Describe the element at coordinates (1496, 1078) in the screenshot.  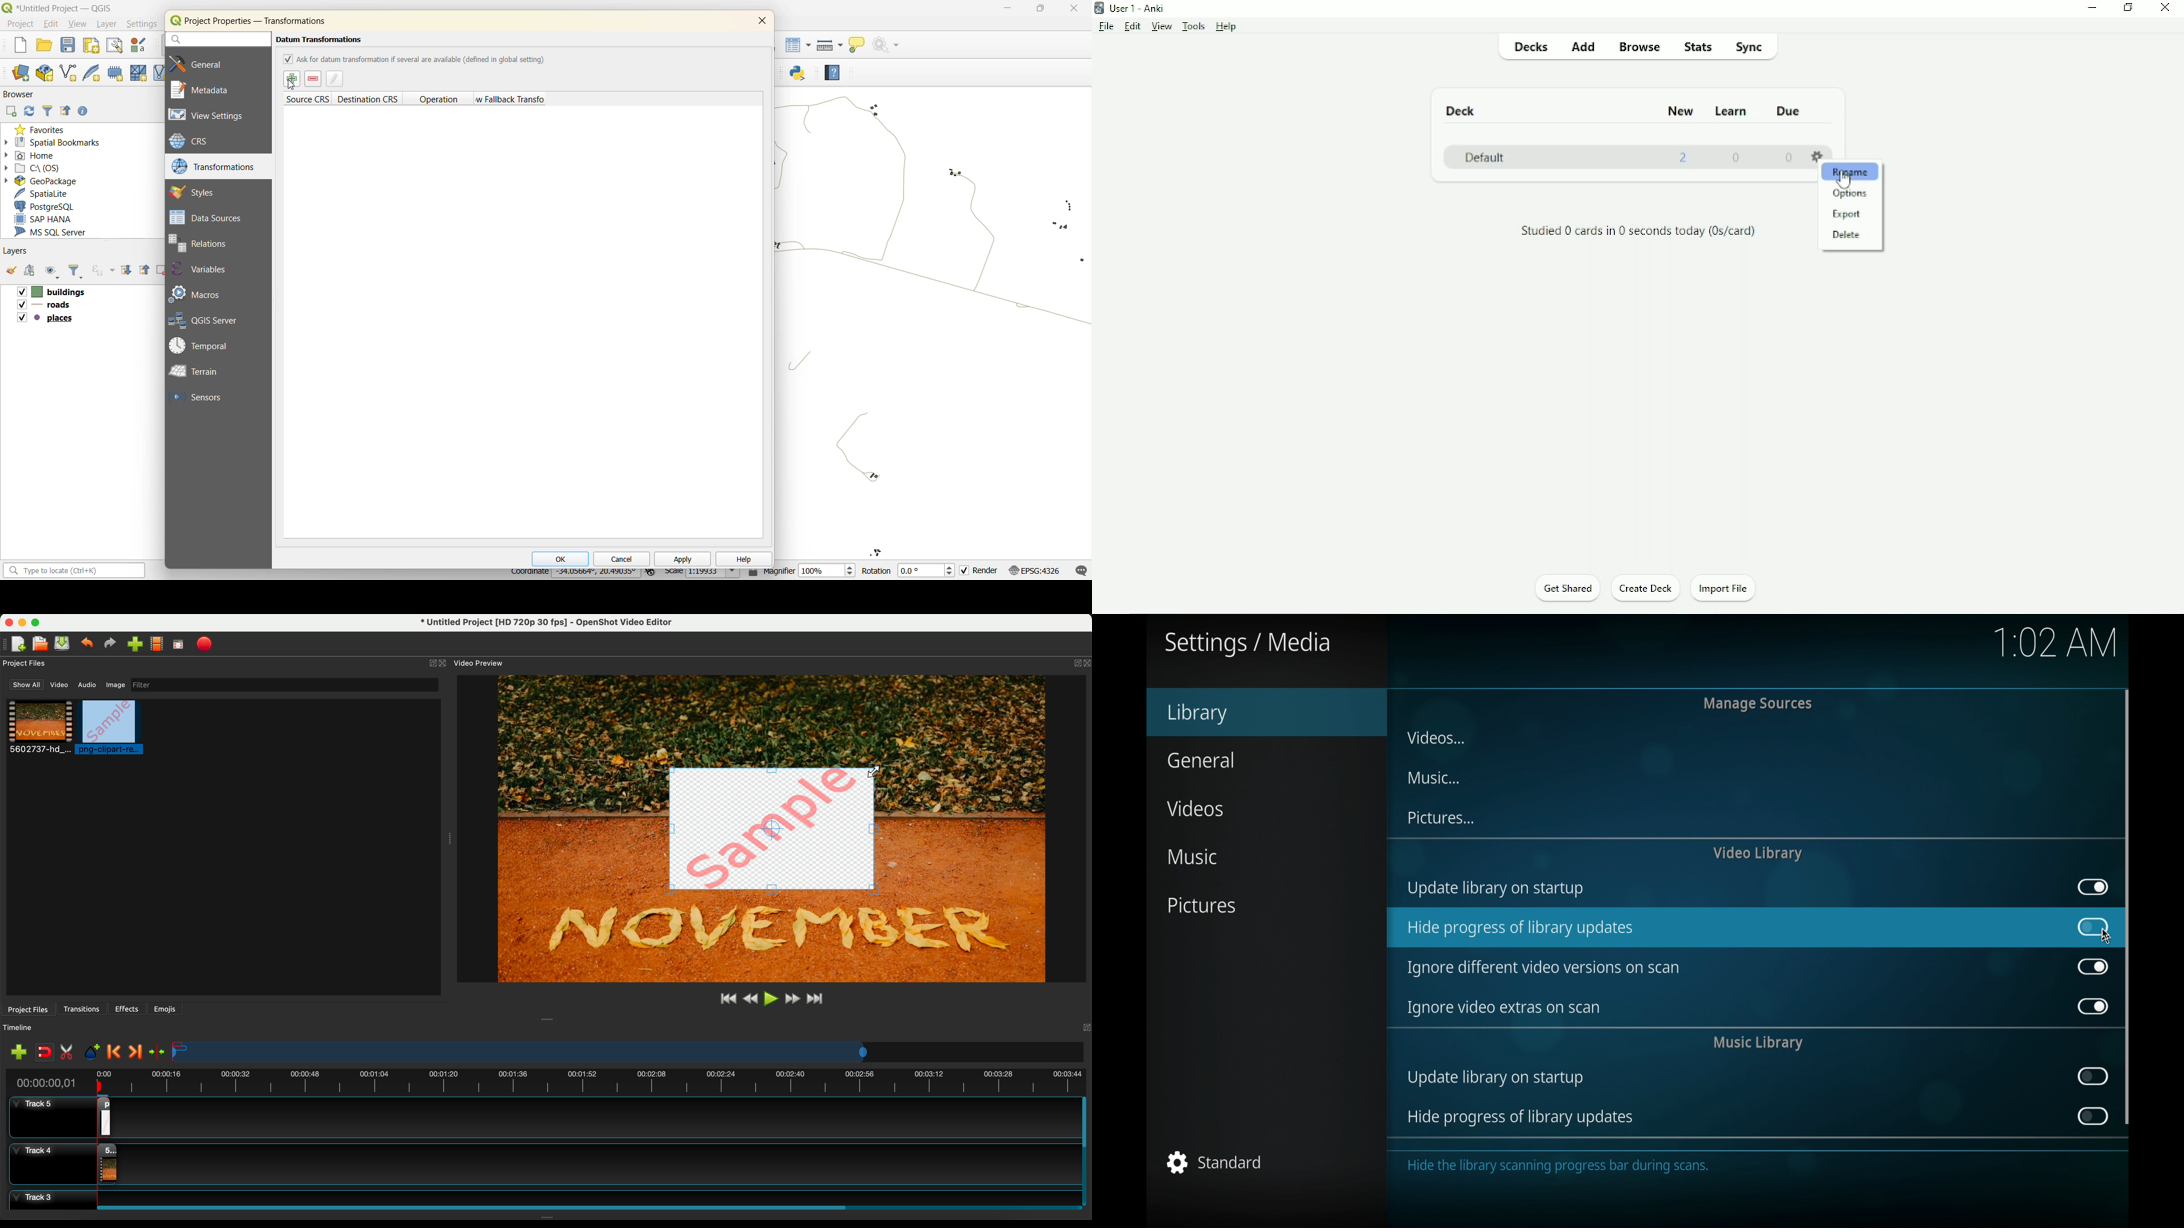
I see `update library on startup` at that location.